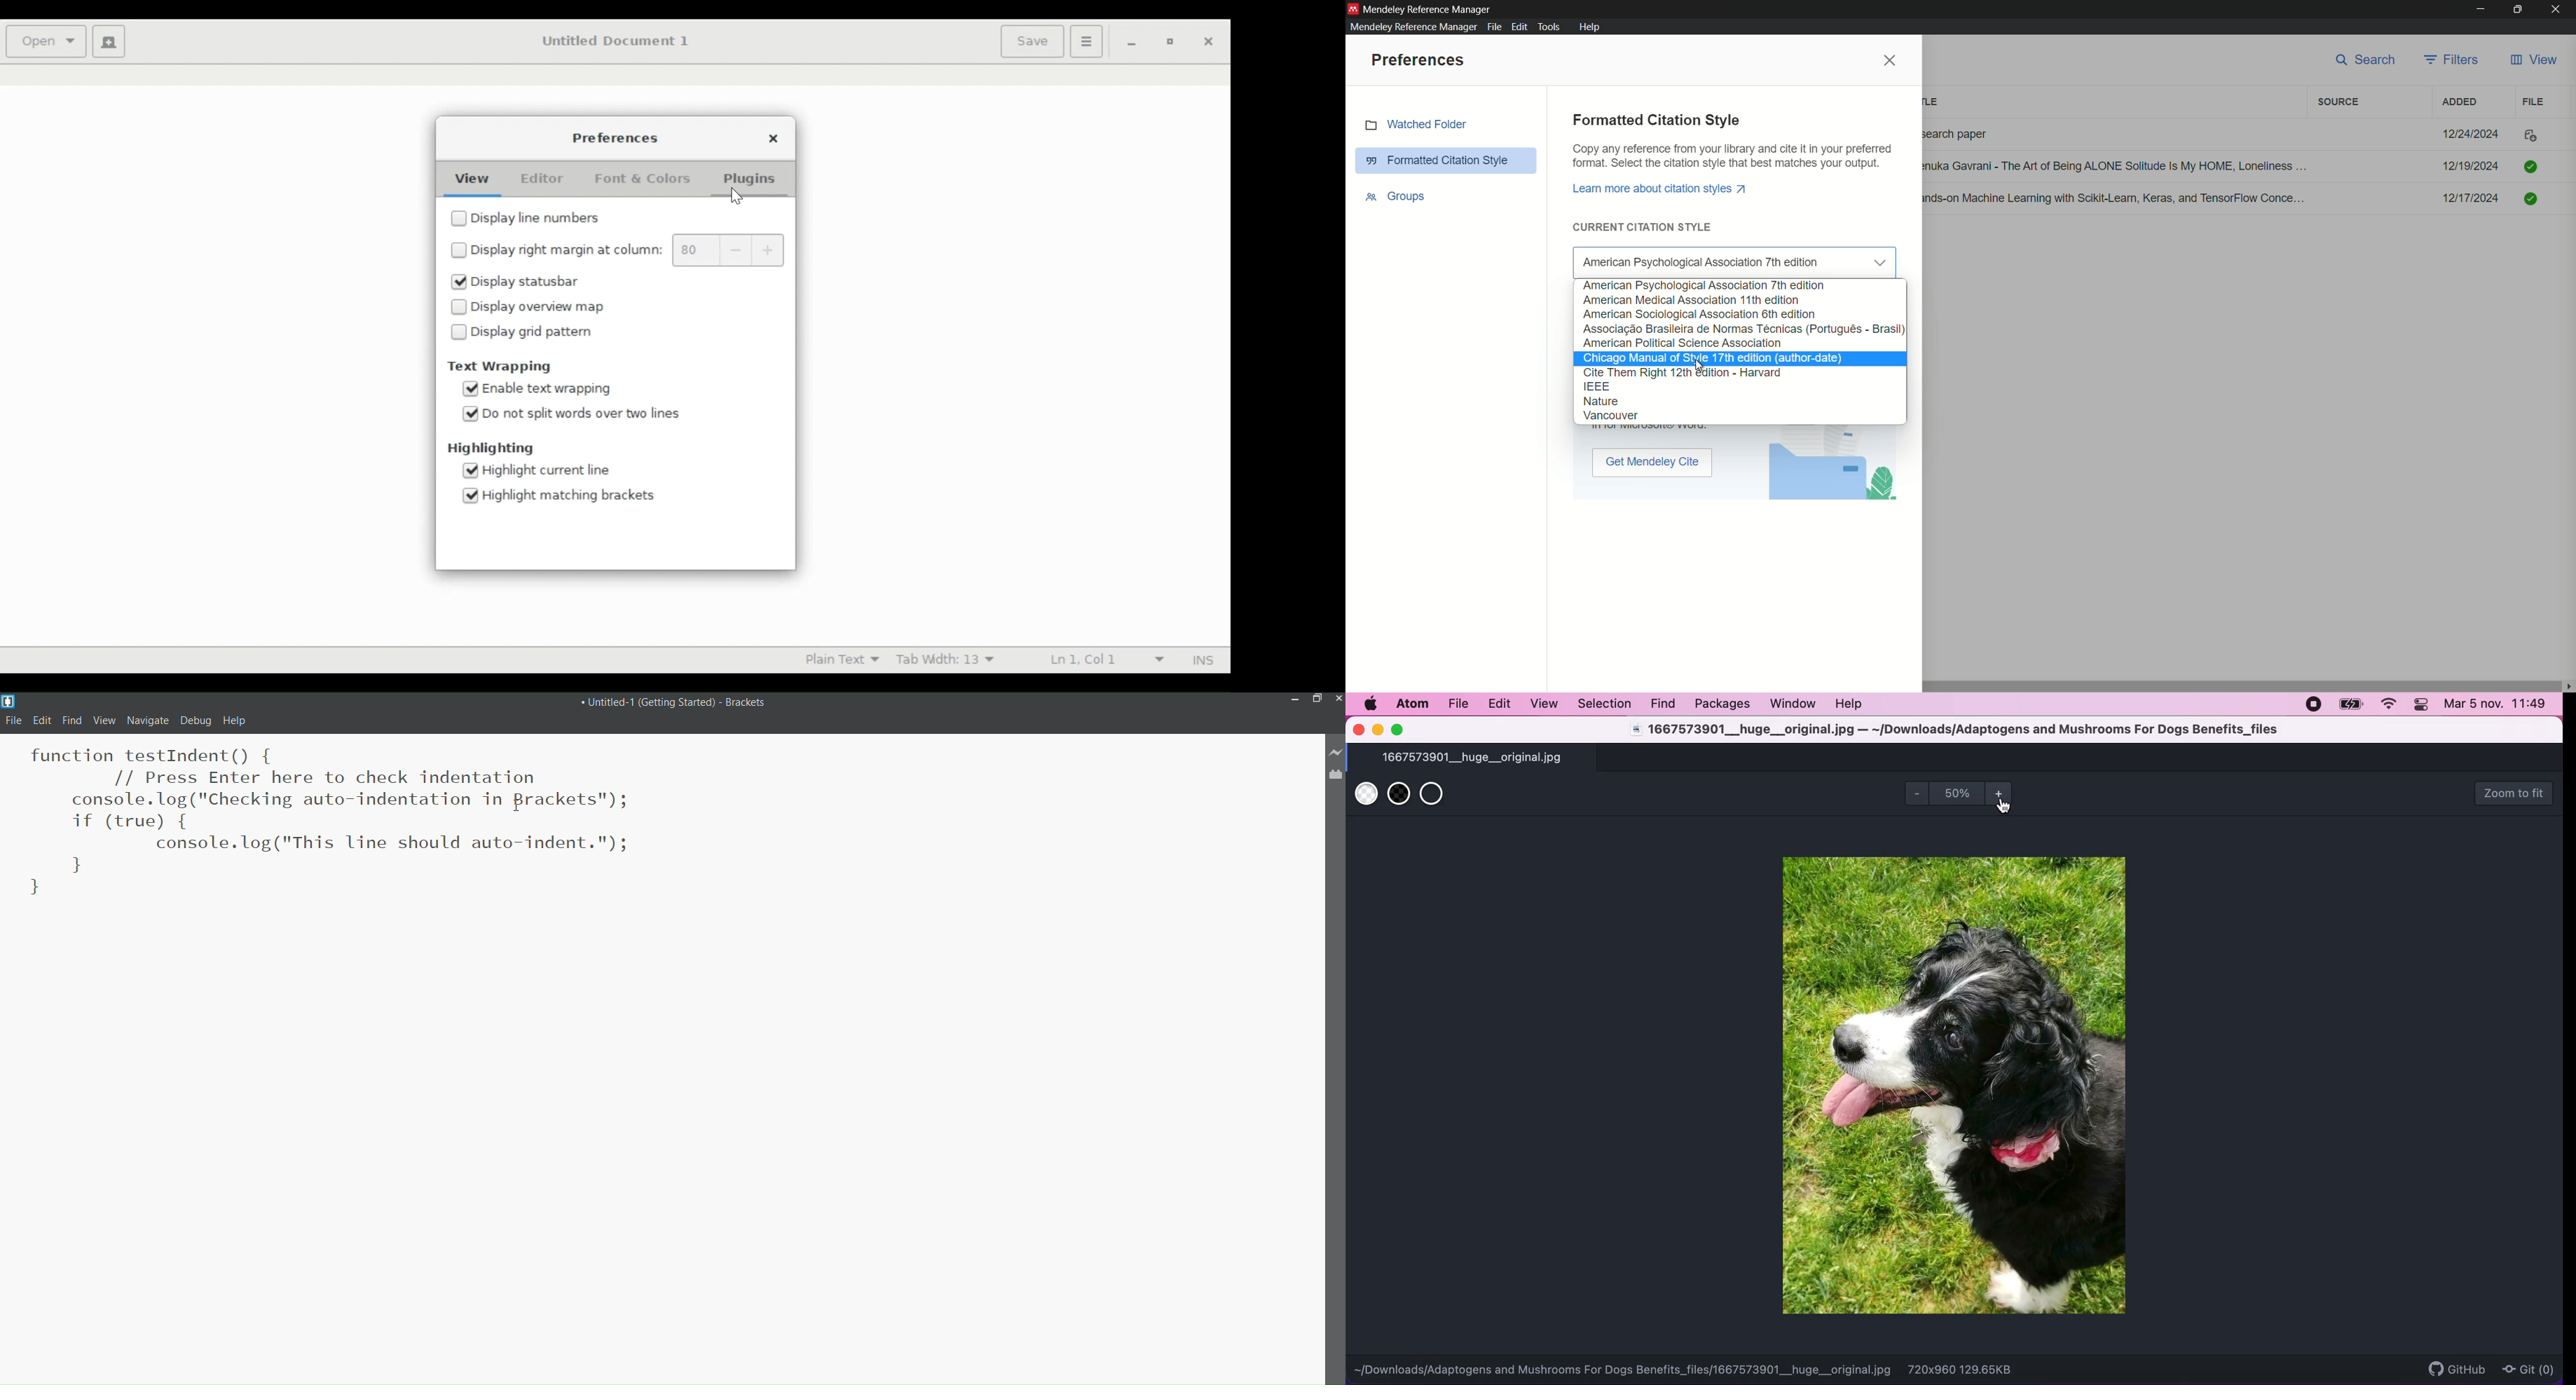 The image size is (2576, 1400). I want to click on minimize, so click(2480, 10).